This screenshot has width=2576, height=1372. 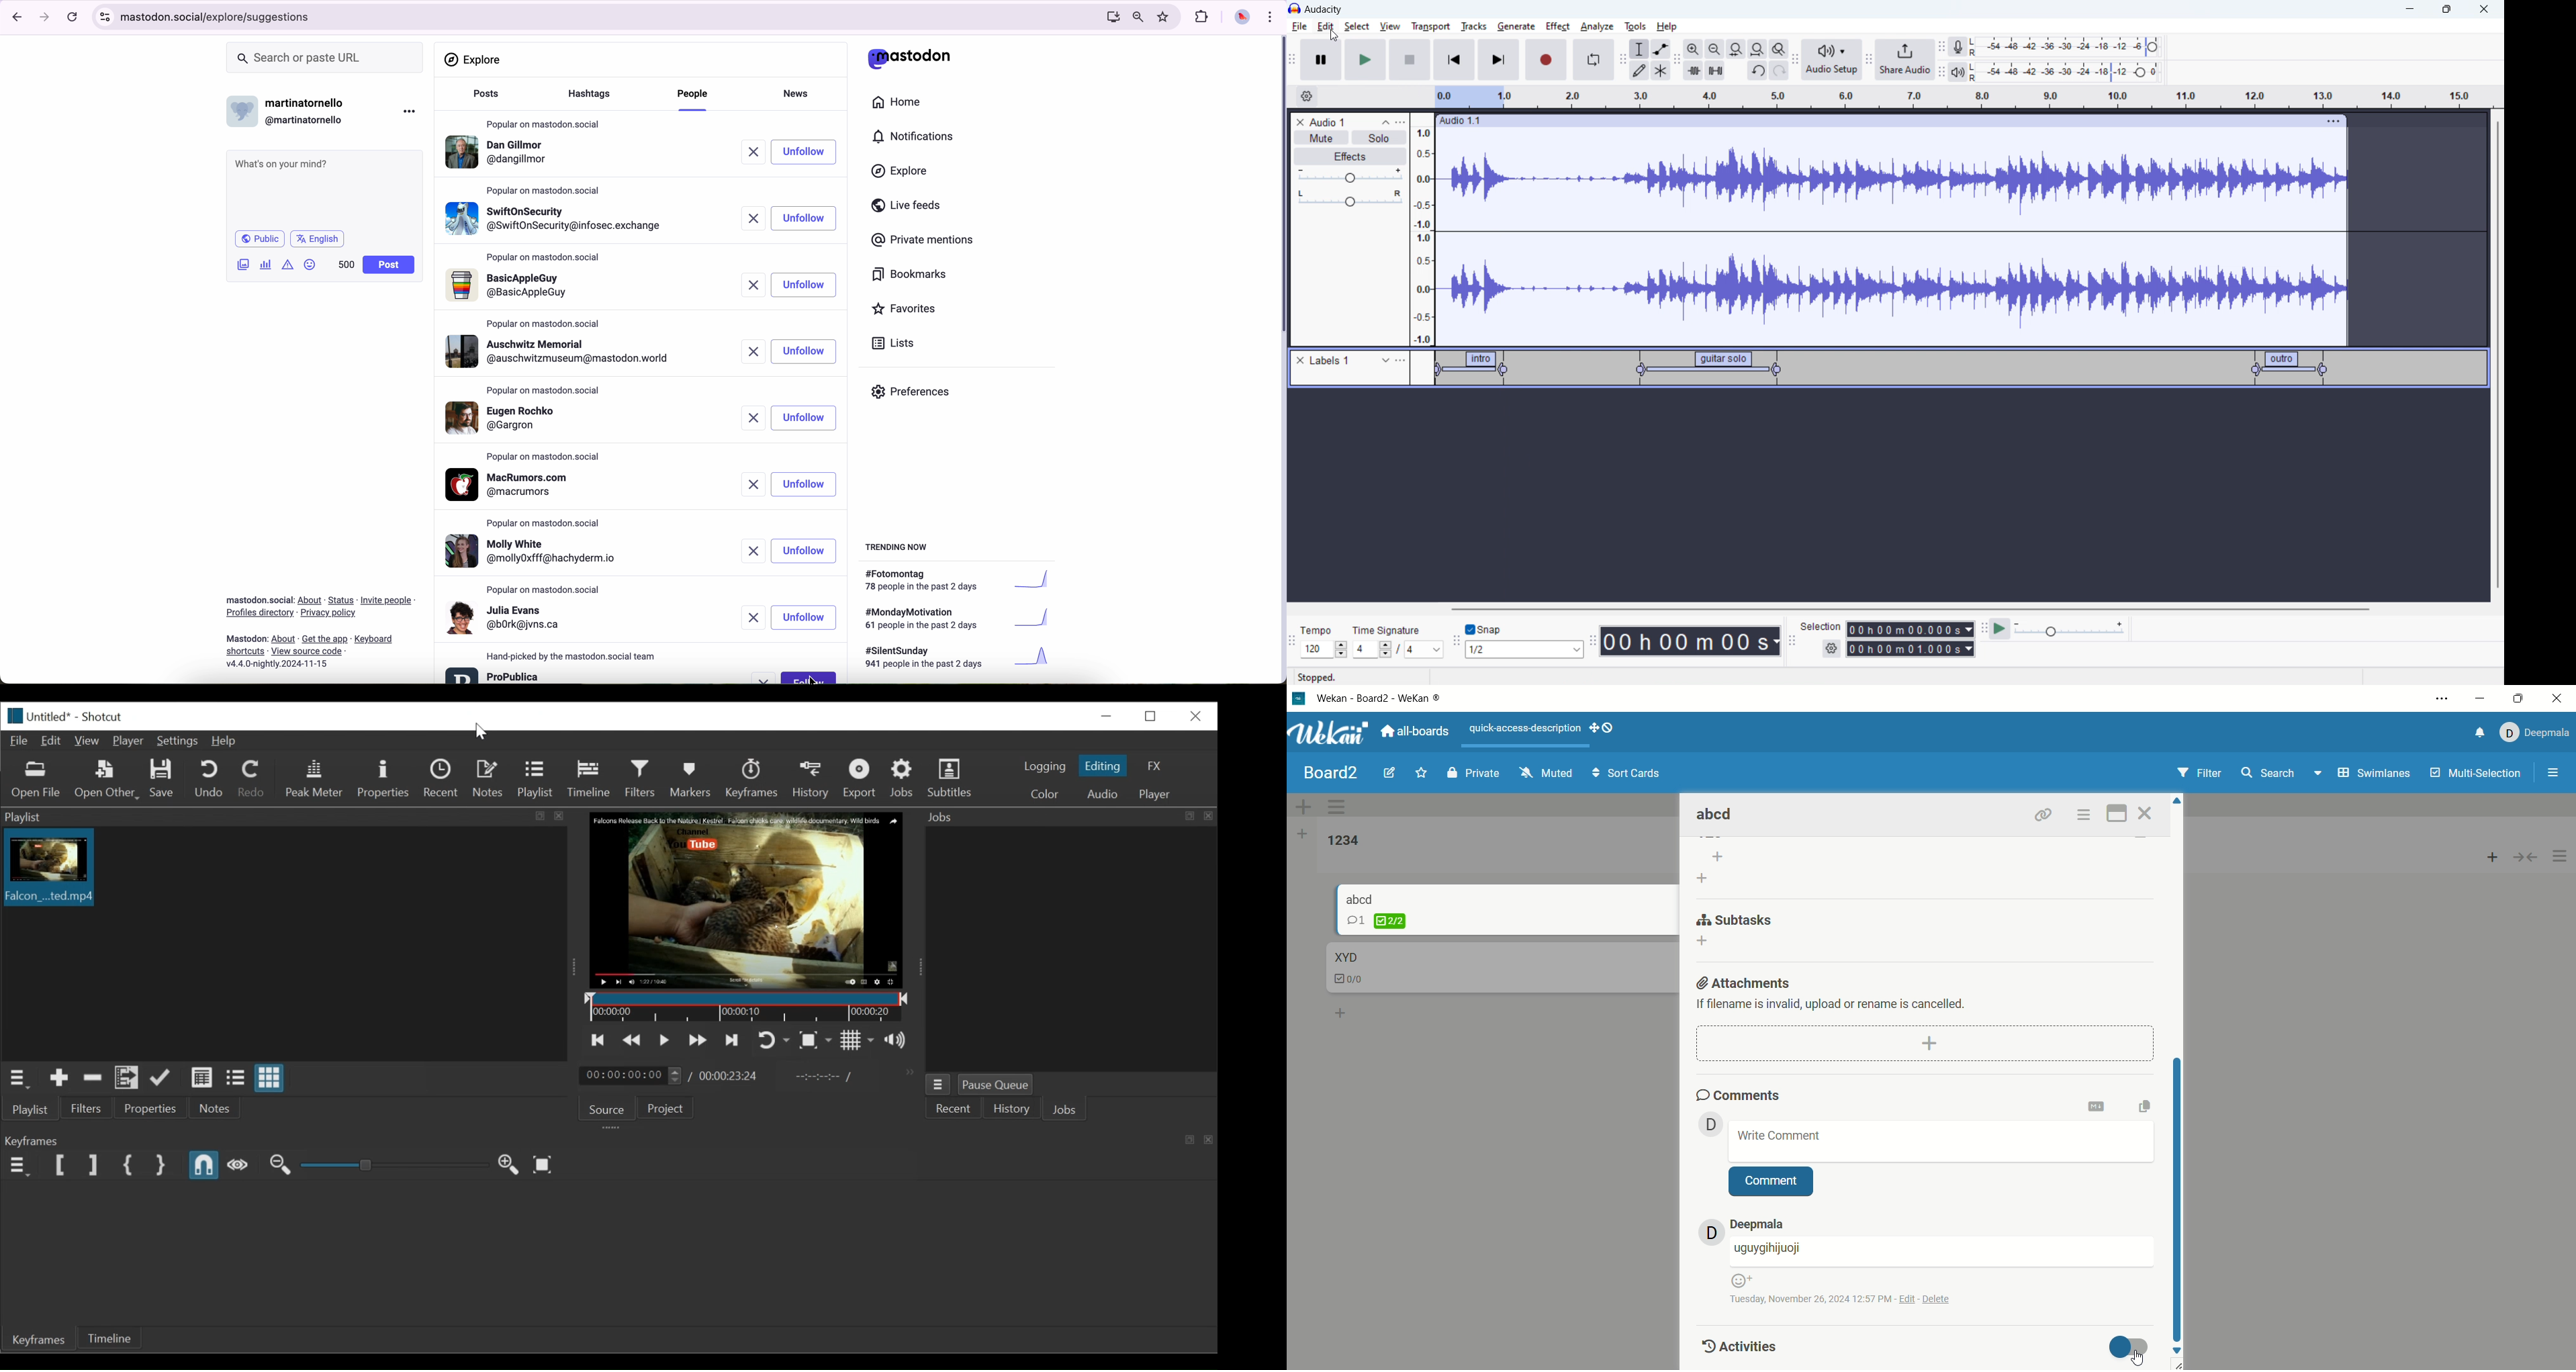 I want to click on popular on mastodon.social, so click(x=544, y=458).